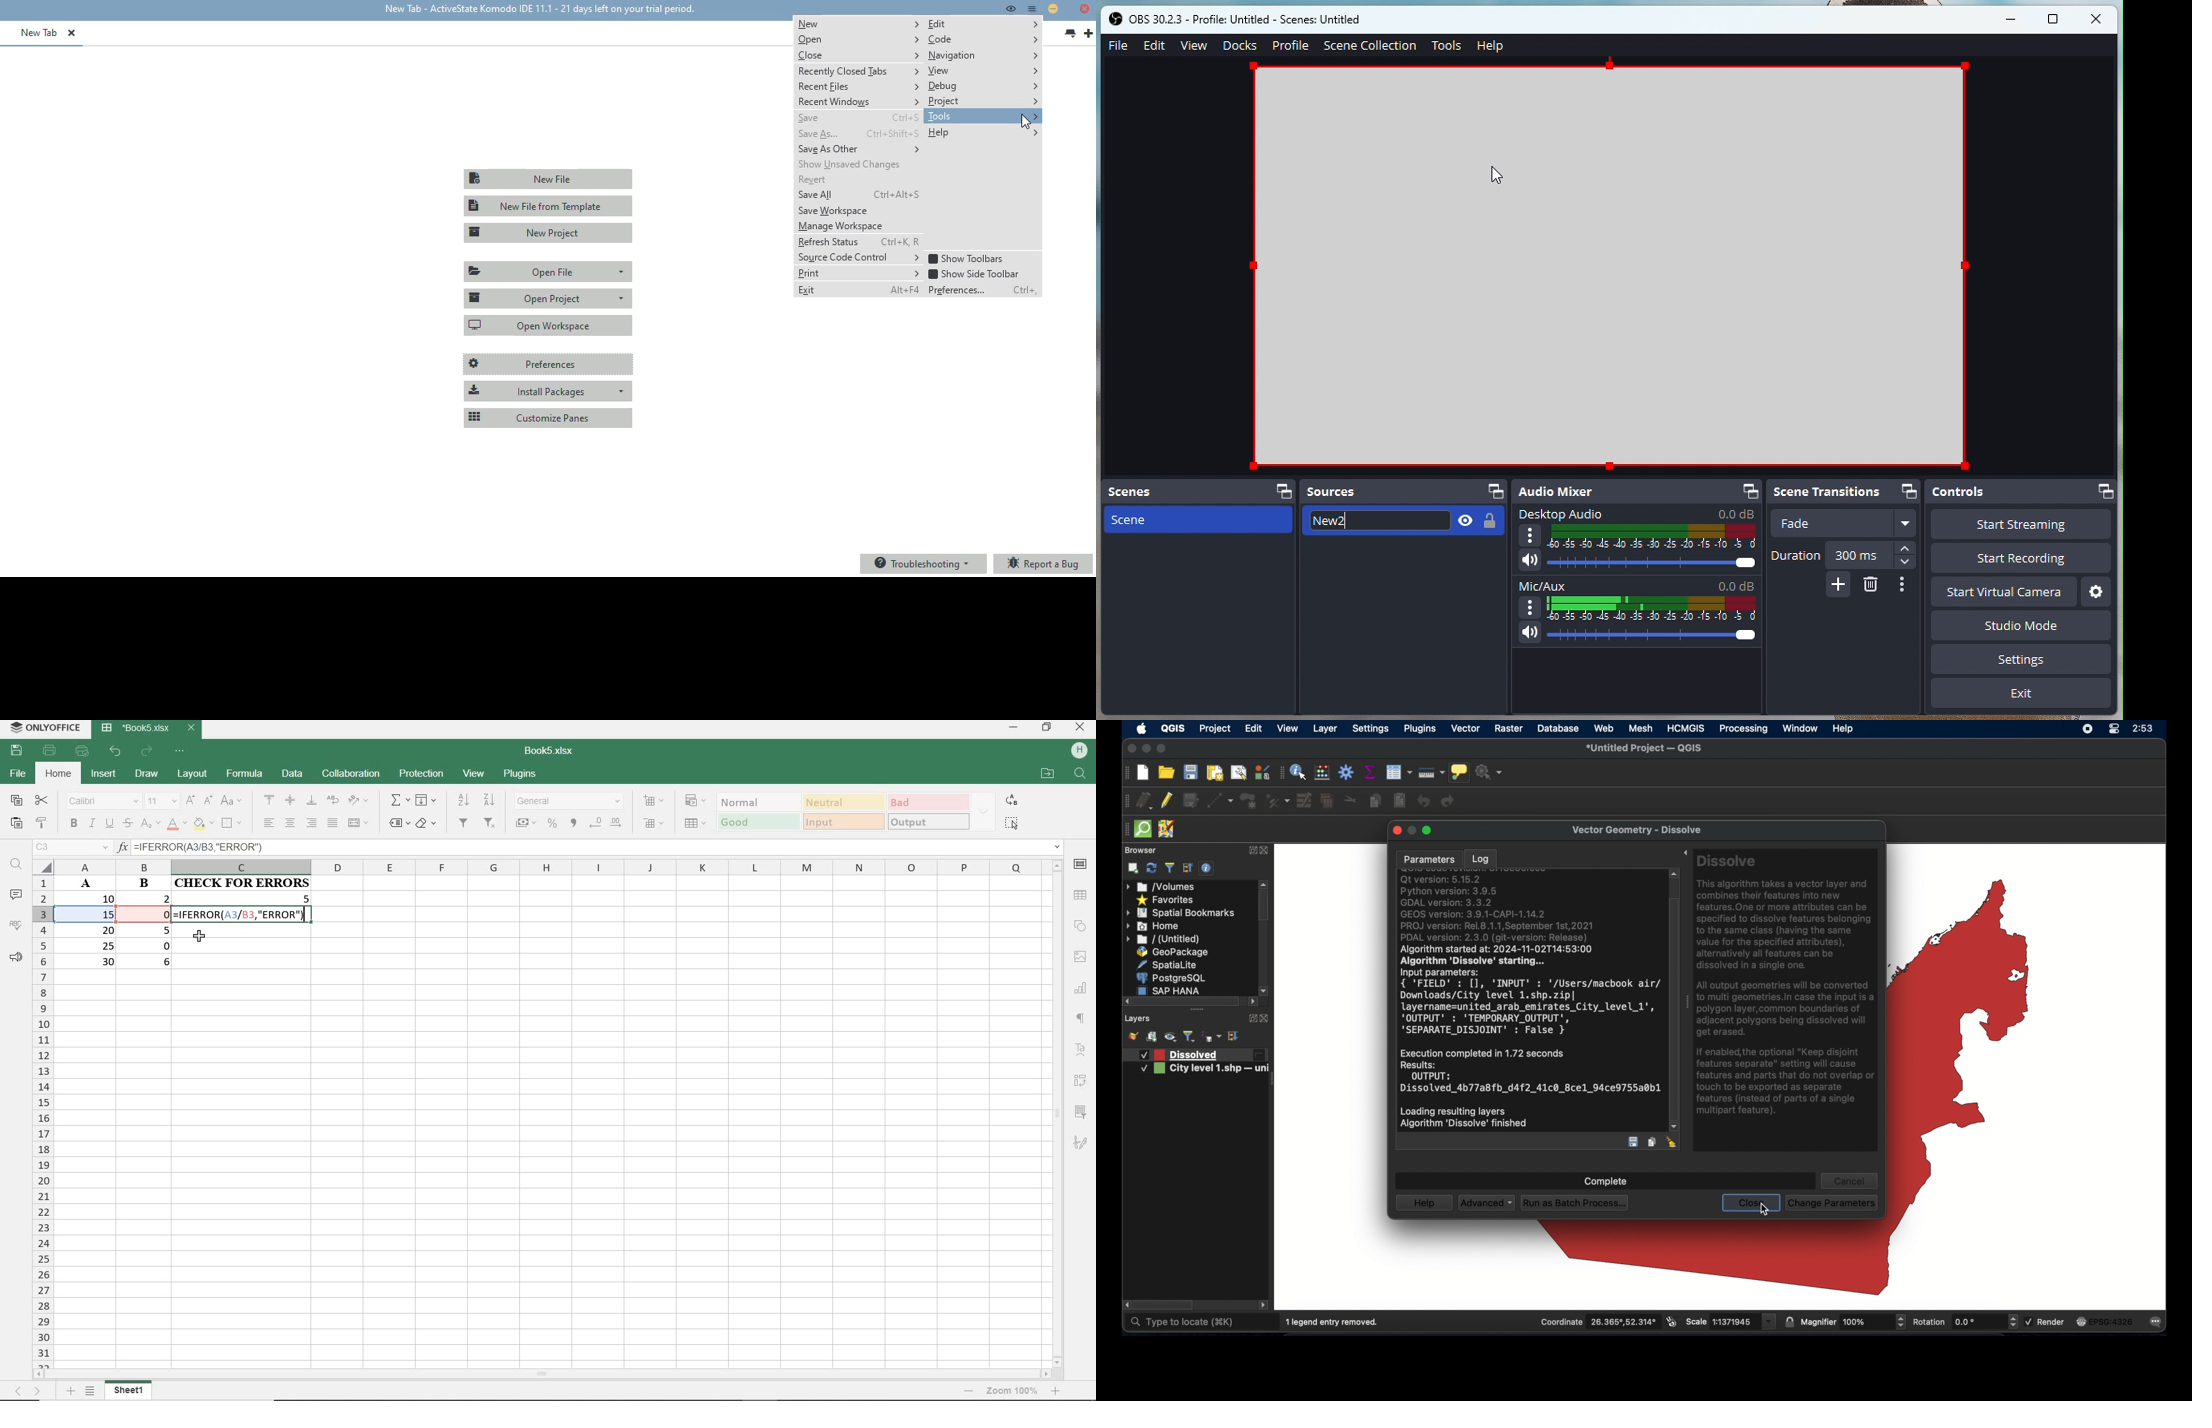 This screenshot has height=1428, width=2212. What do you see at coordinates (1083, 986) in the screenshot?
I see `` at bounding box center [1083, 986].